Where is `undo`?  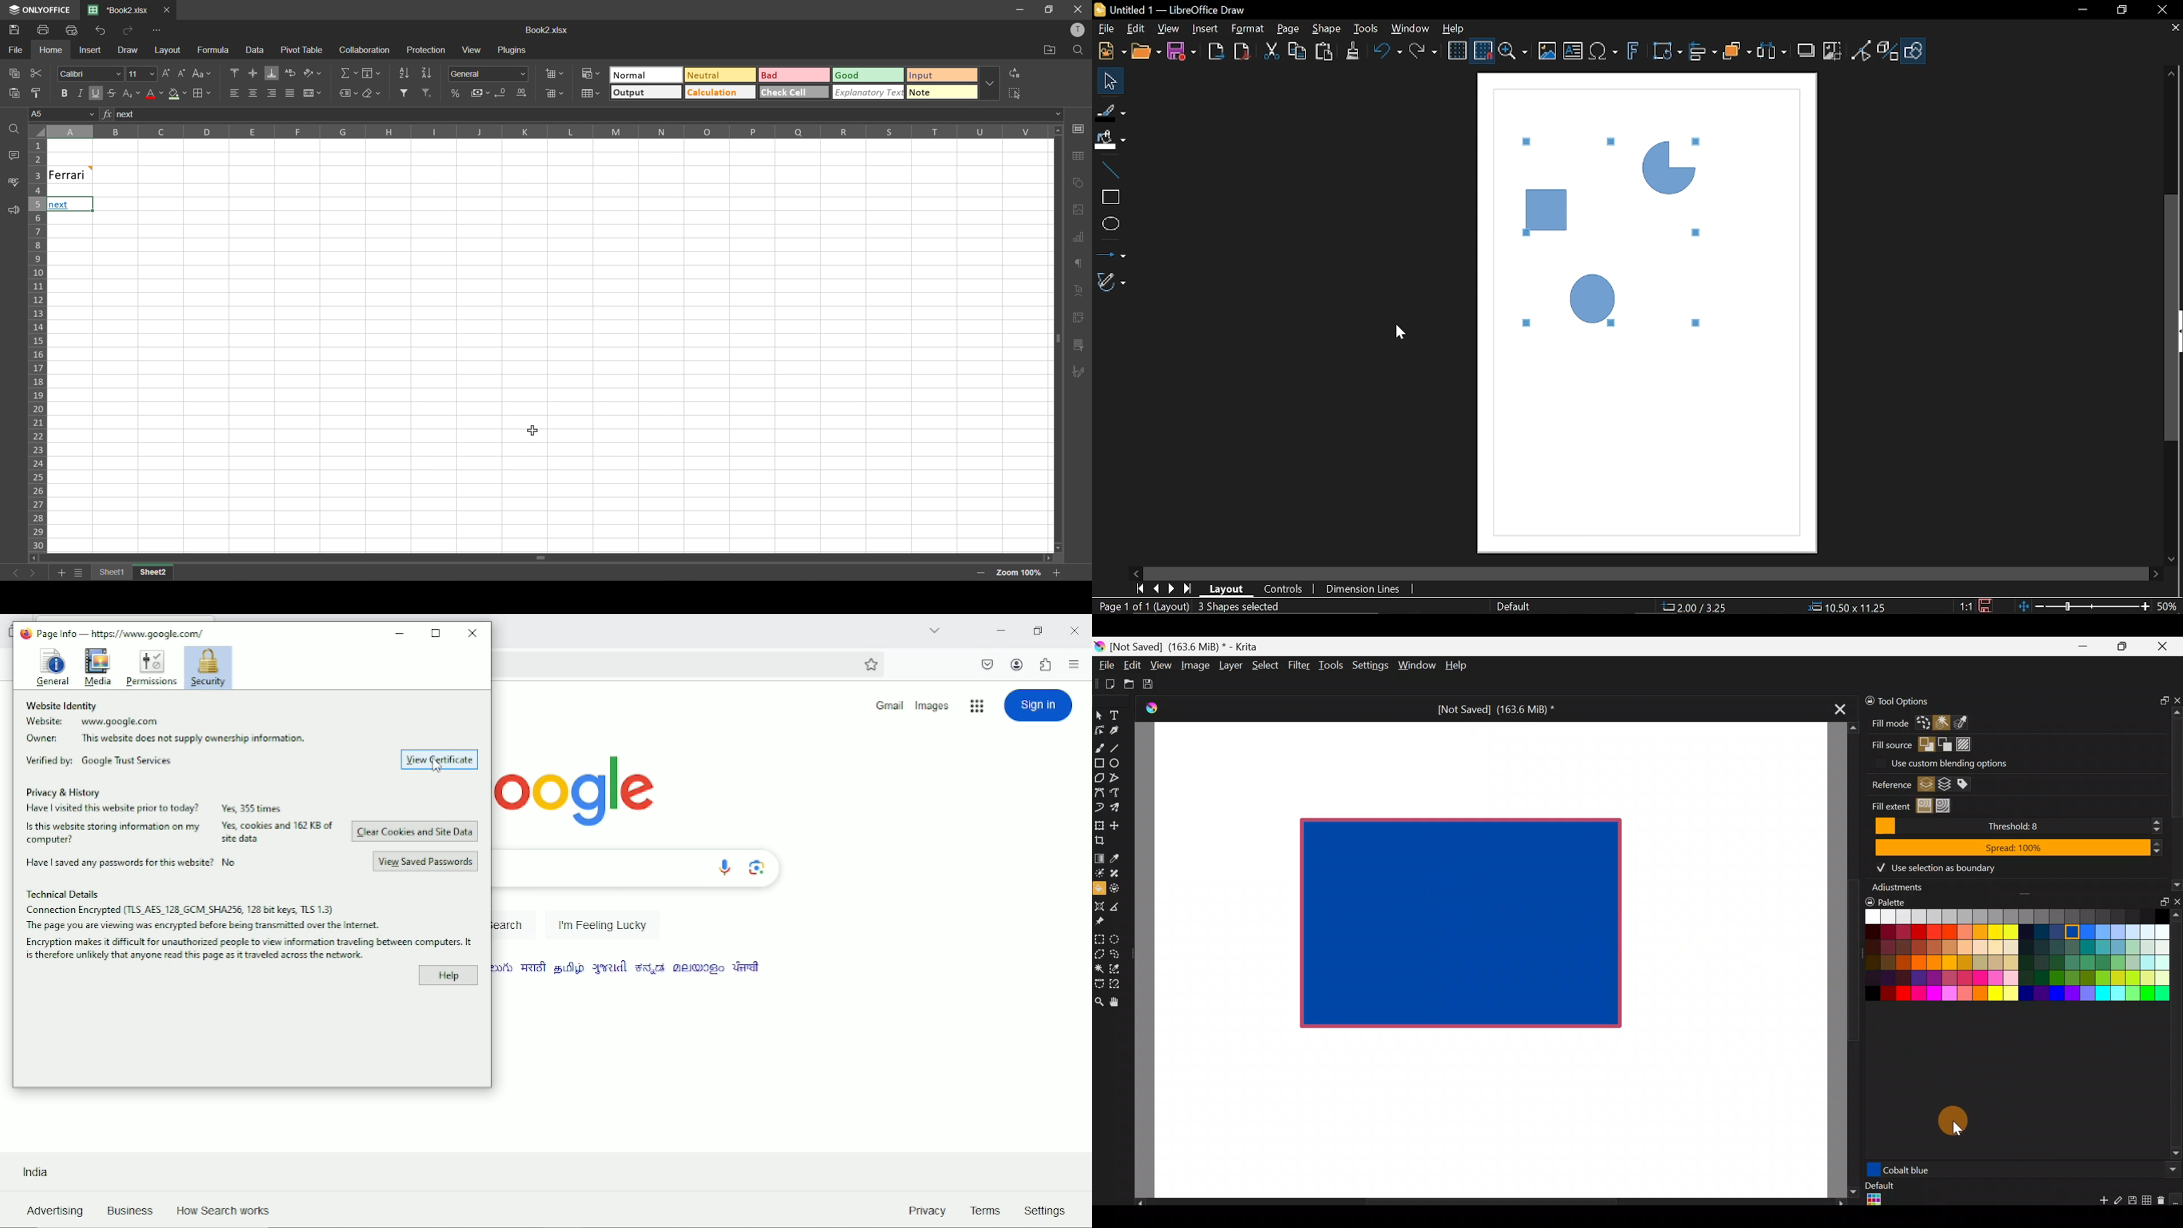
undo is located at coordinates (1387, 51).